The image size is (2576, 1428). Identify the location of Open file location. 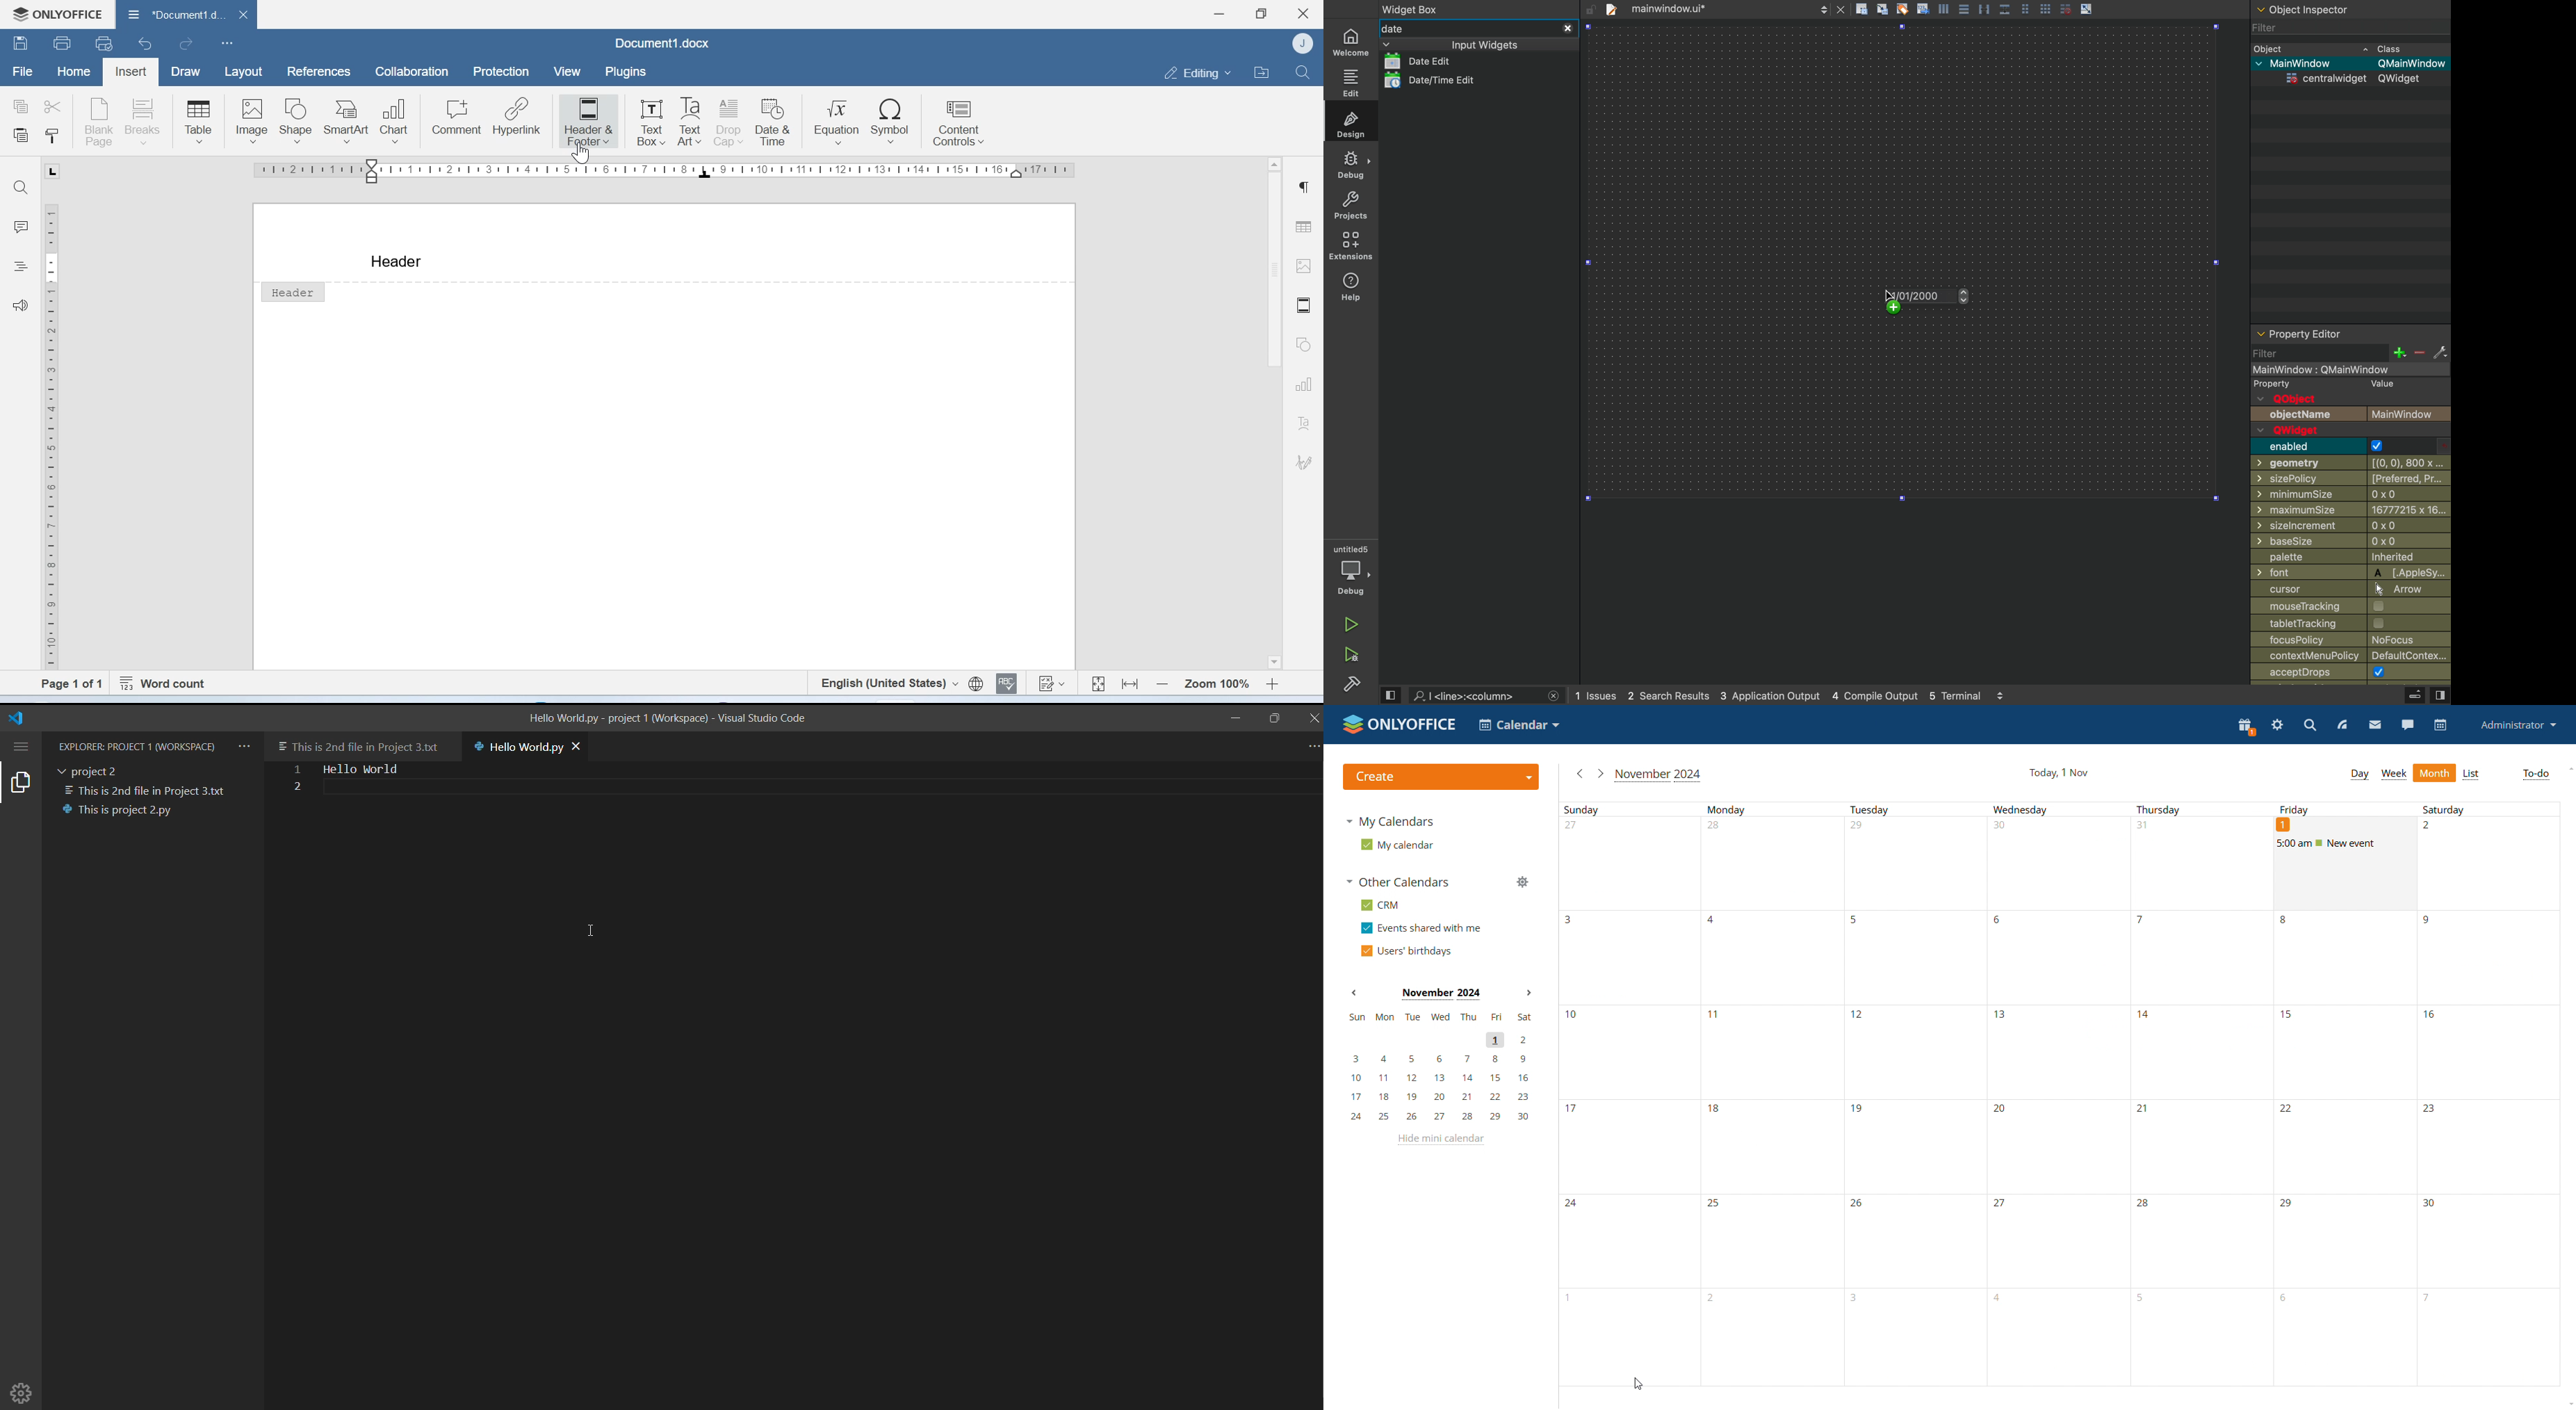
(1261, 71).